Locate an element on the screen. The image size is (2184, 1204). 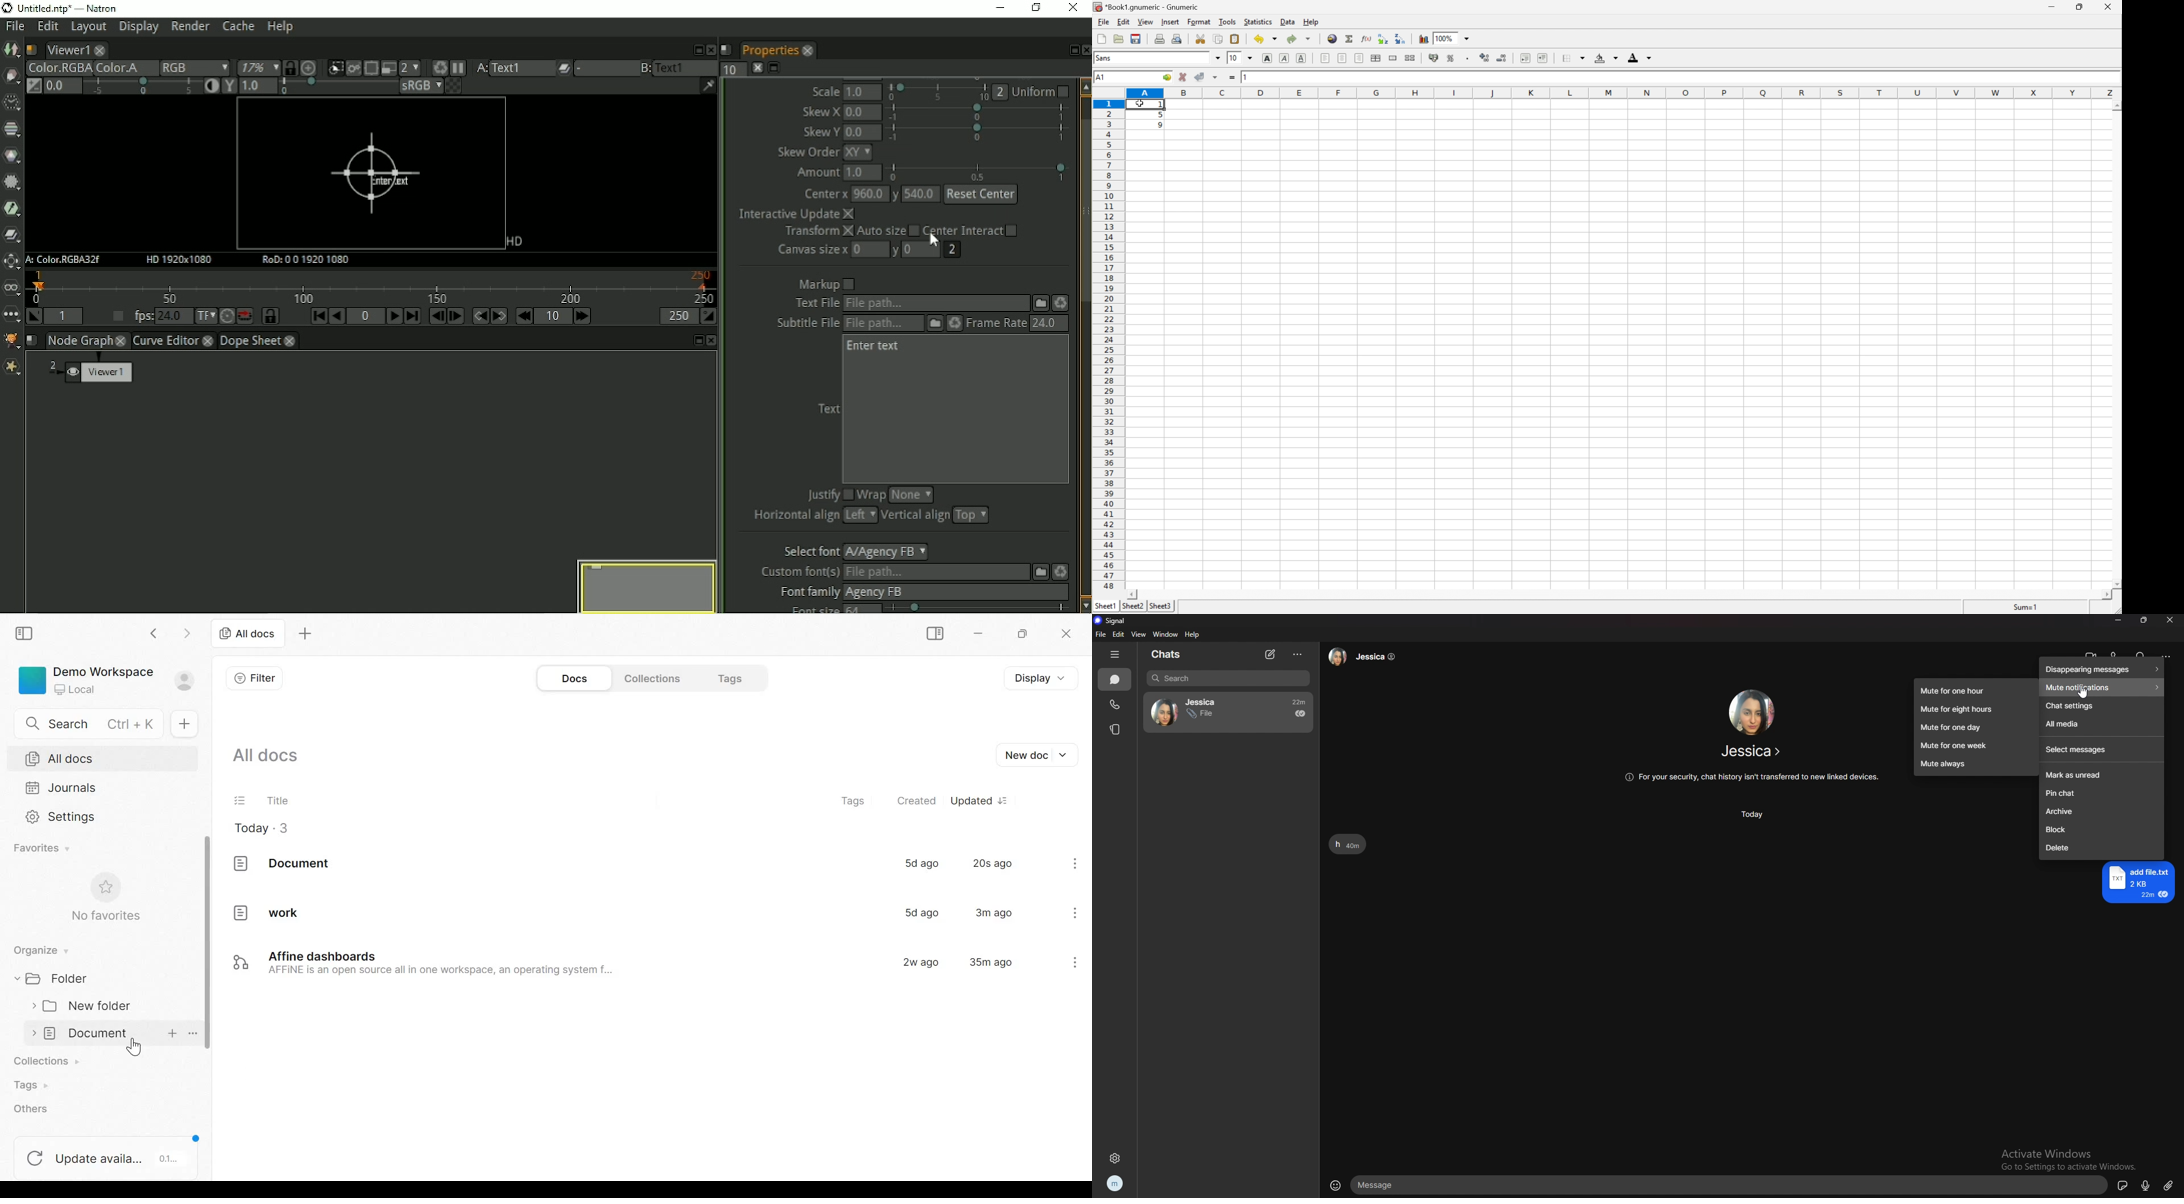
window is located at coordinates (1165, 634).